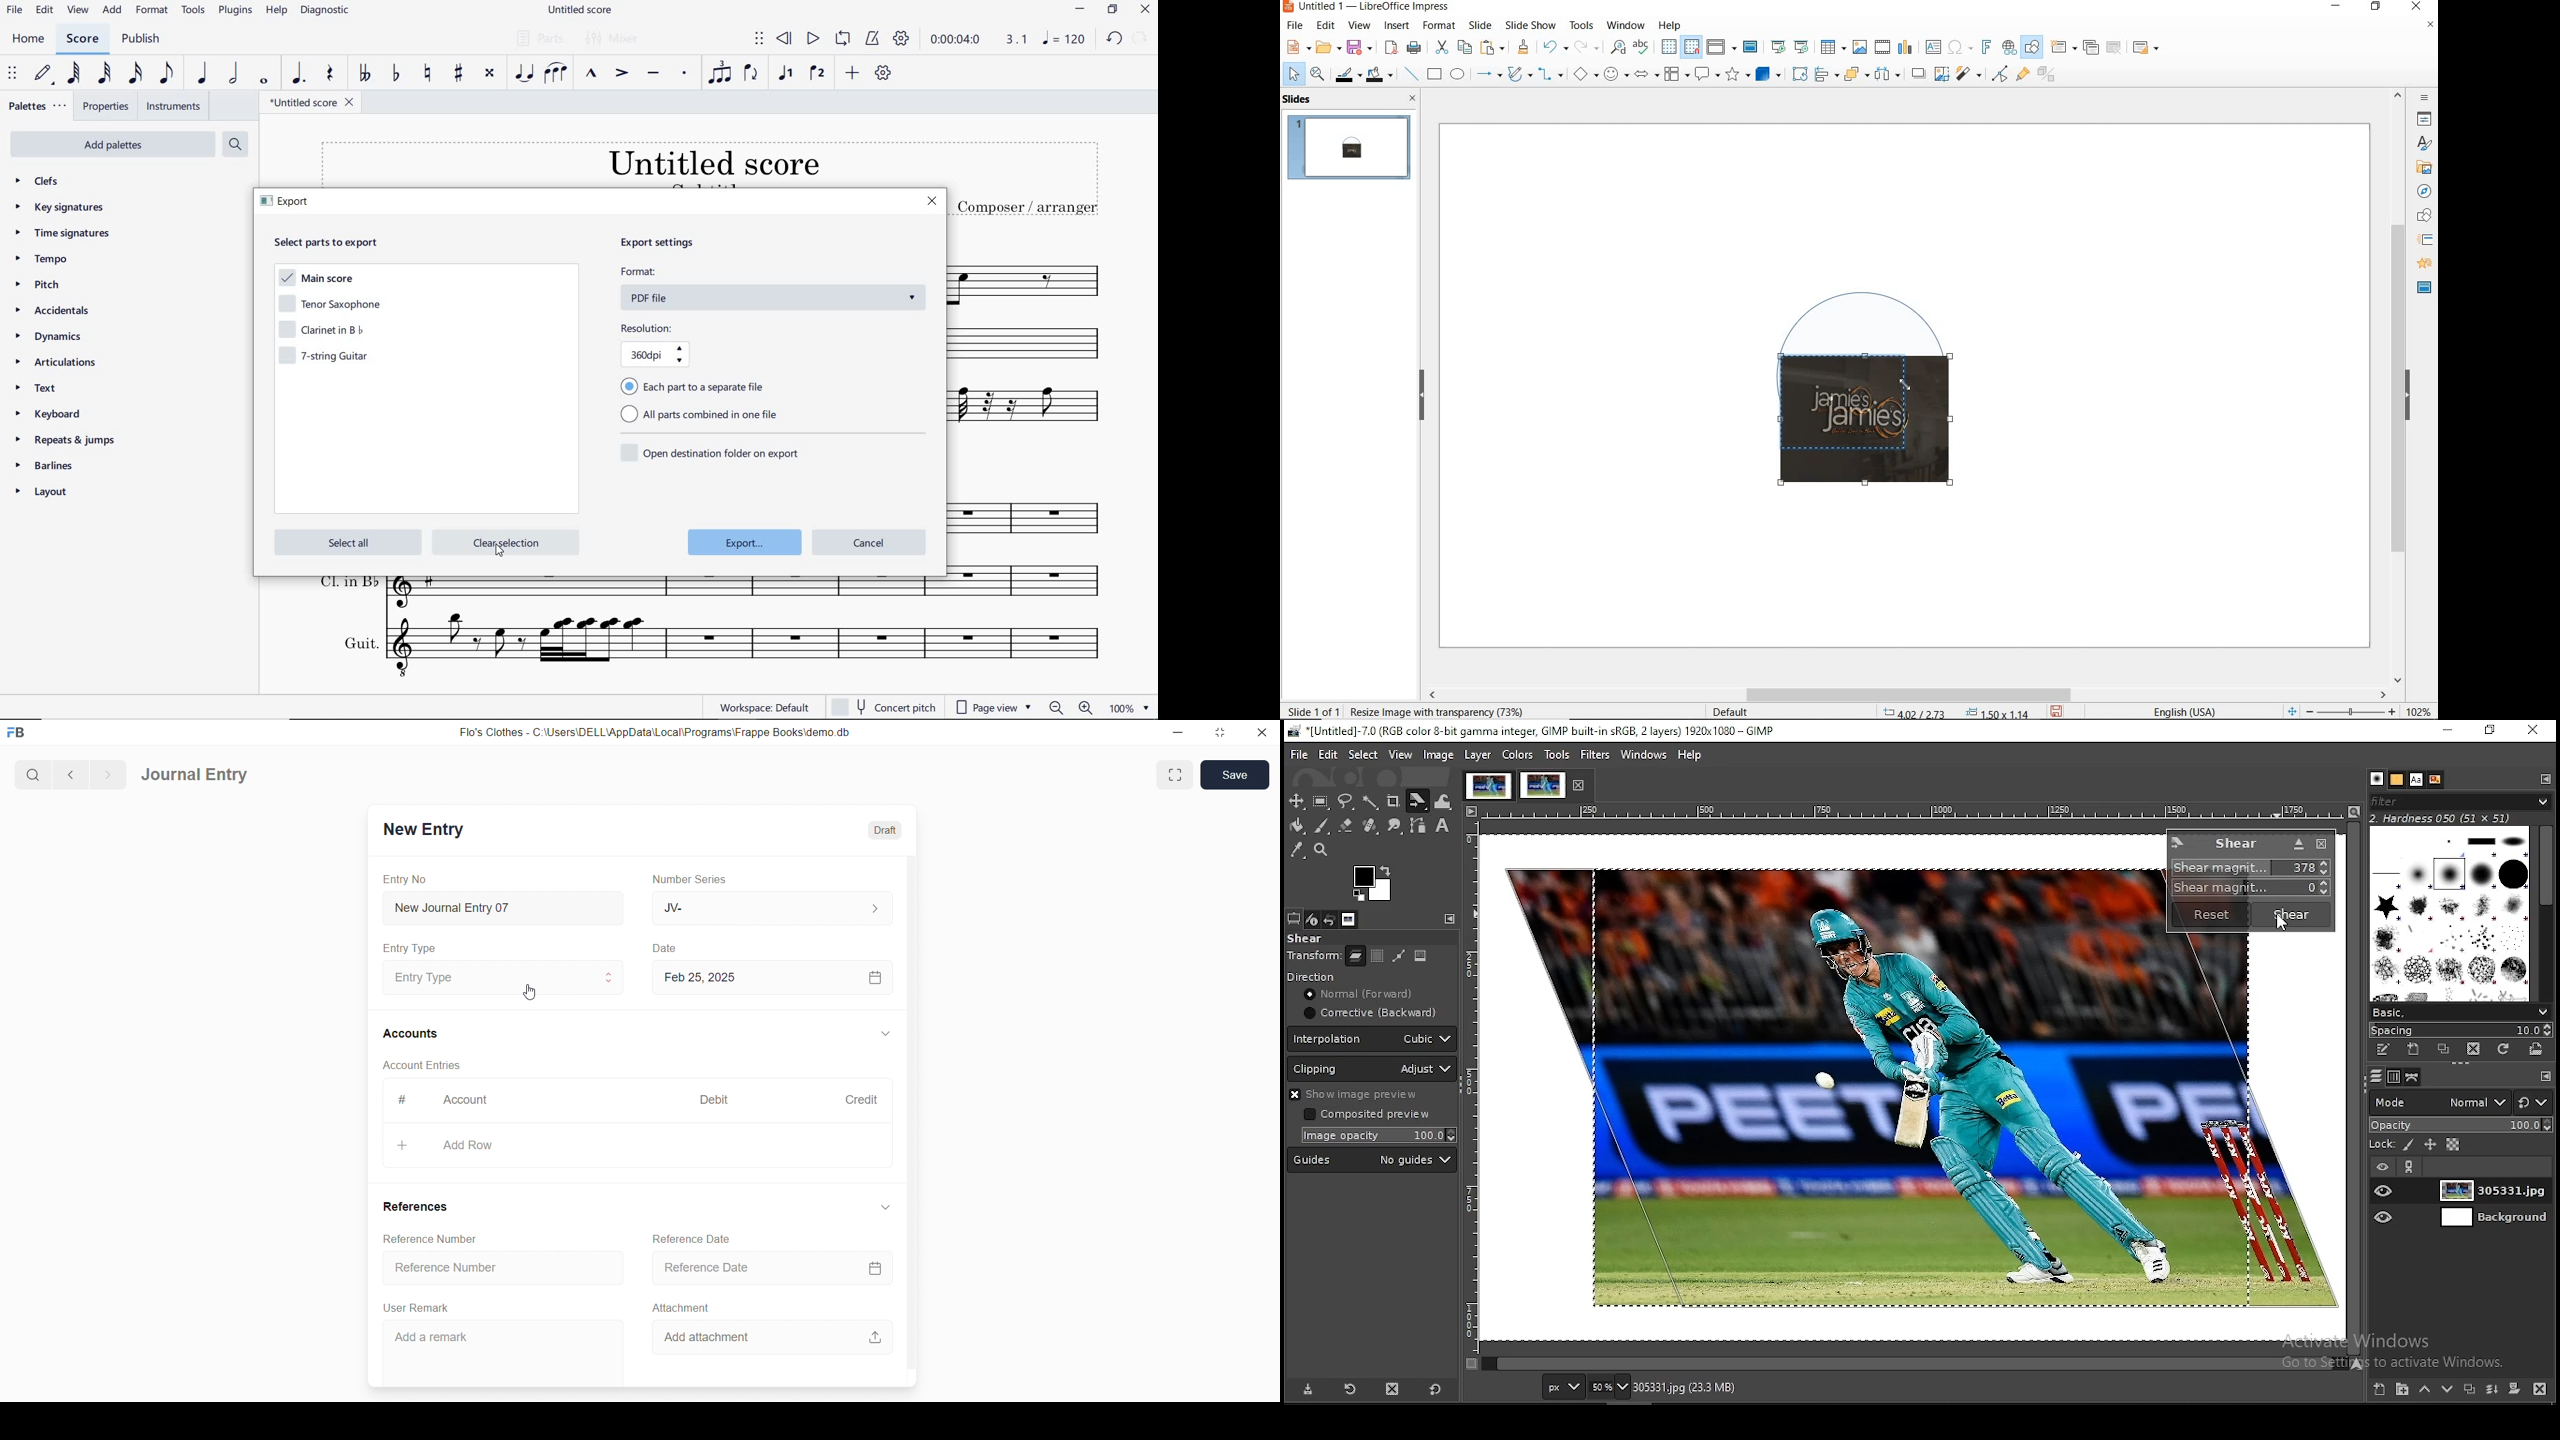 Image resolution: width=2576 pixels, height=1456 pixels. I want to click on barlines, so click(50, 465).